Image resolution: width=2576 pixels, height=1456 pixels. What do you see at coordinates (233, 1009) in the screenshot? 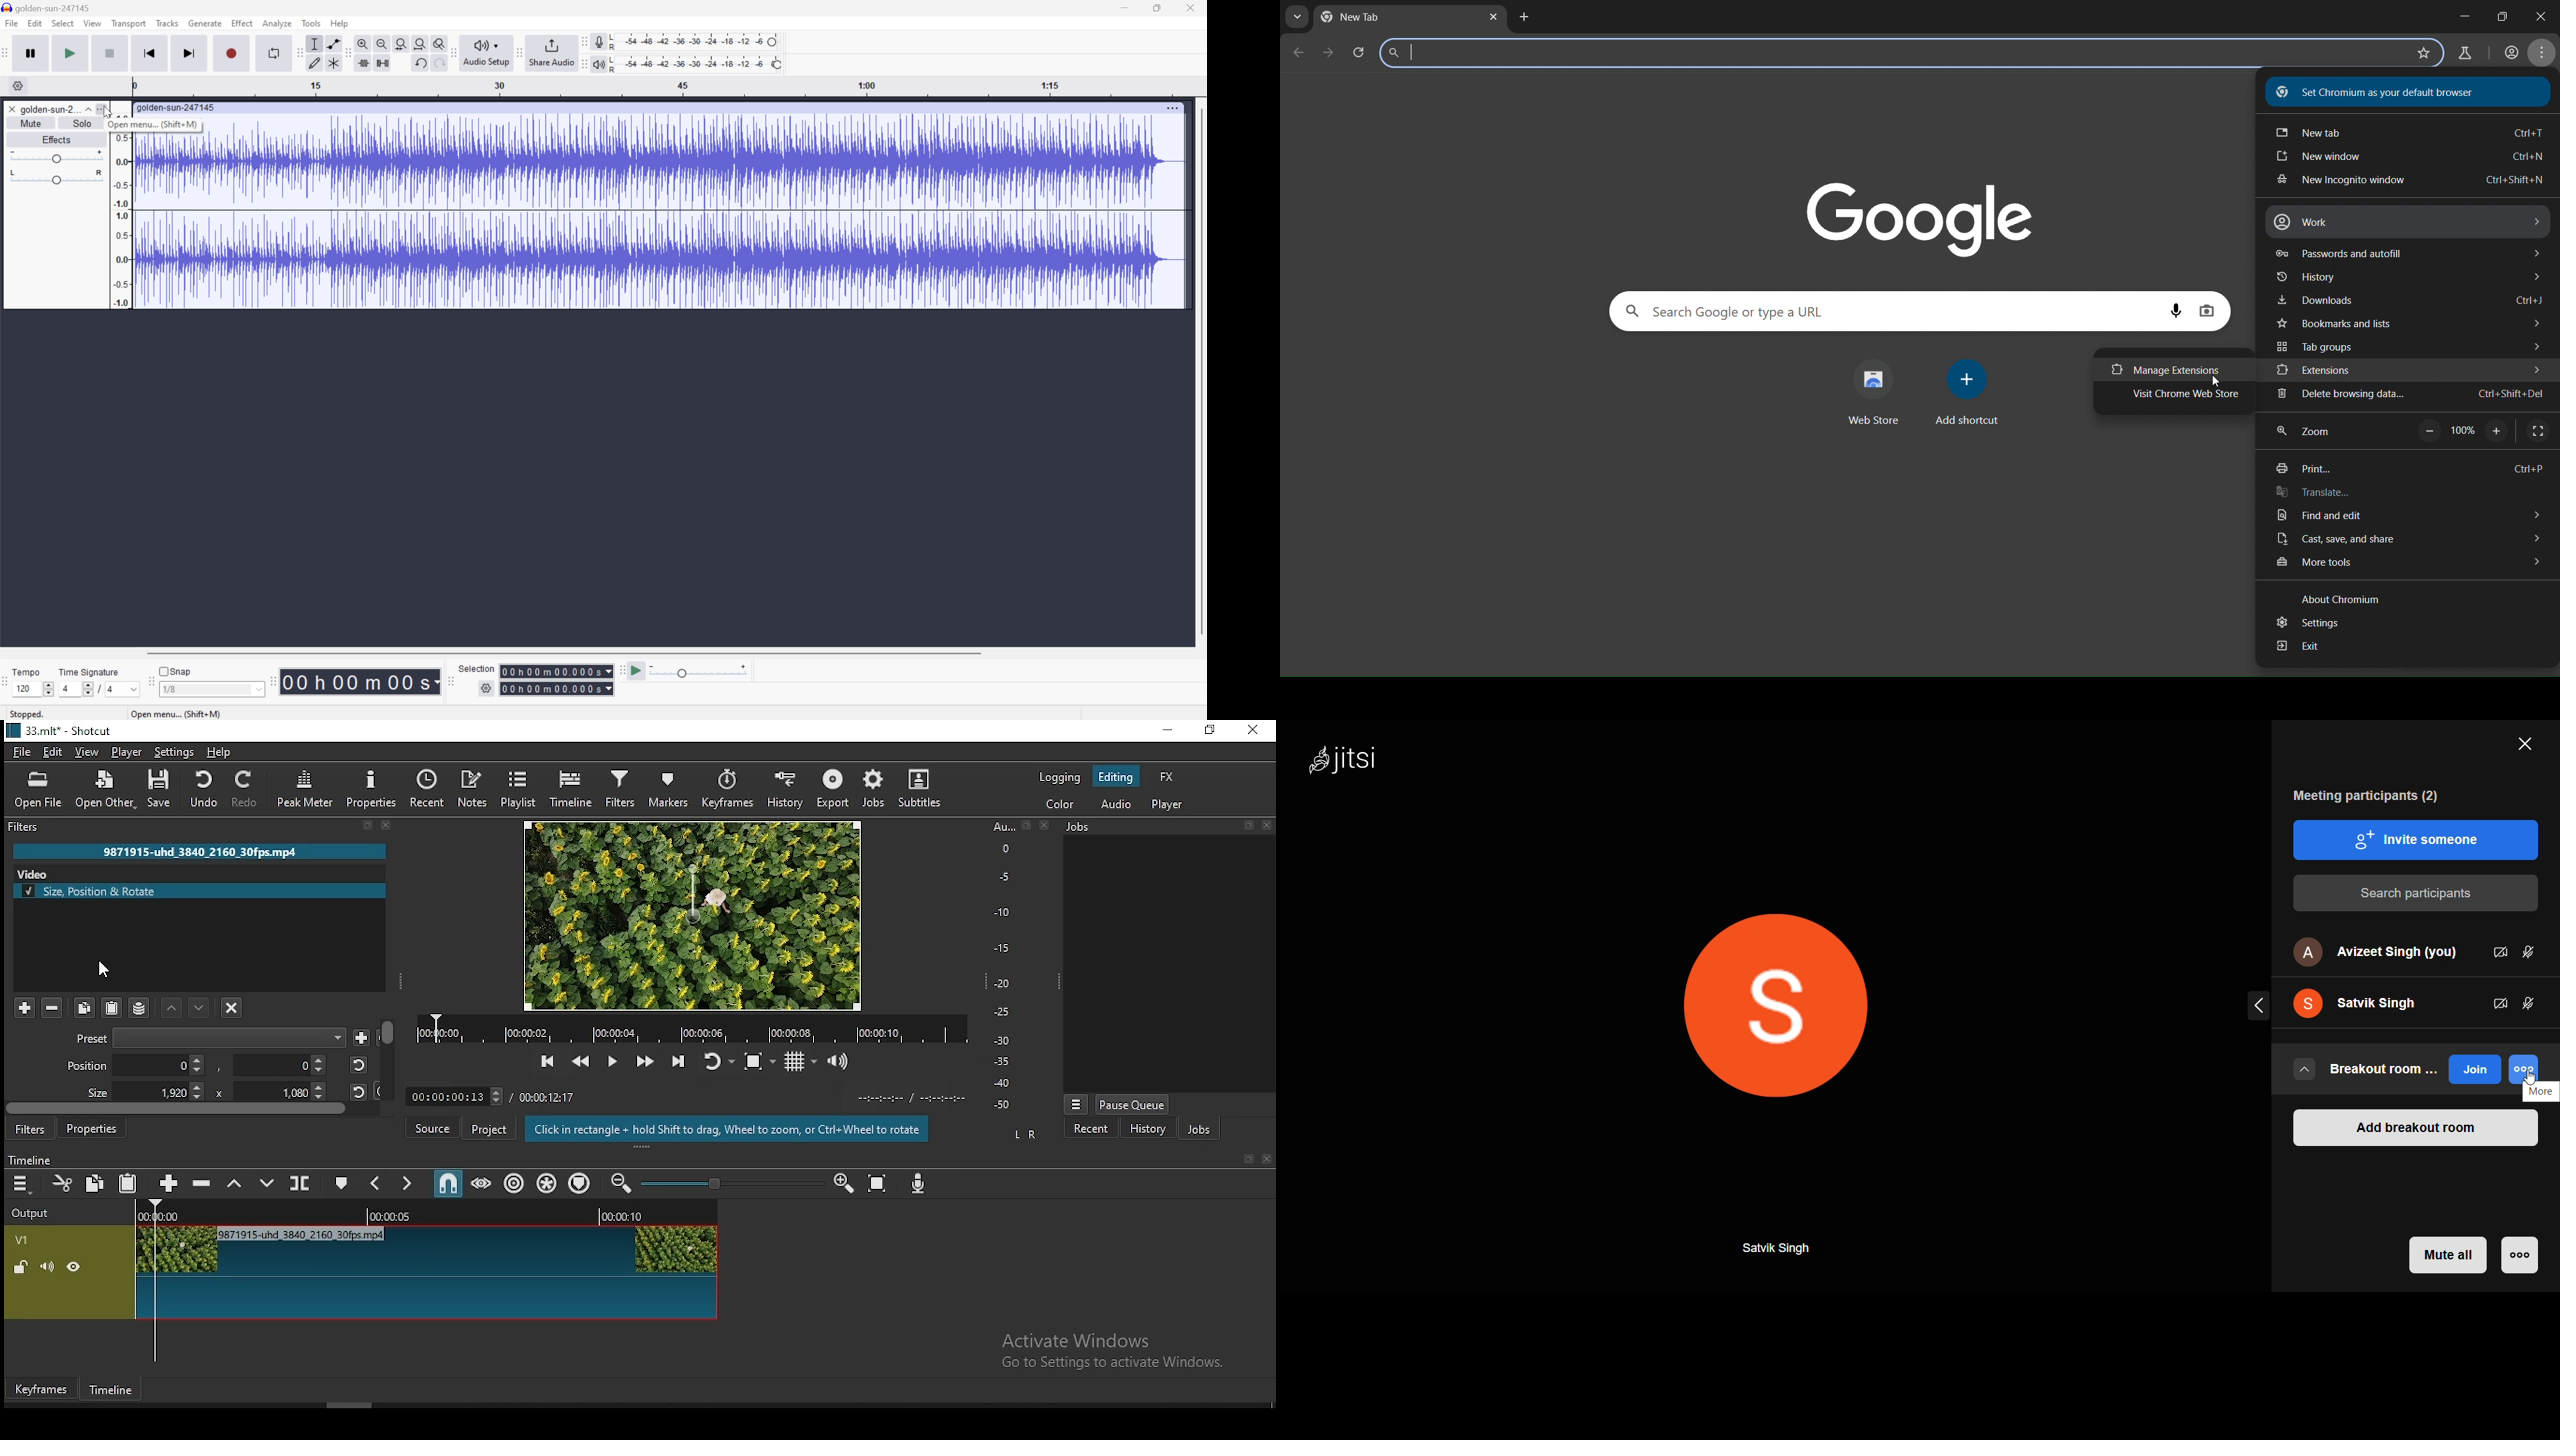
I see `deselct filter` at bounding box center [233, 1009].